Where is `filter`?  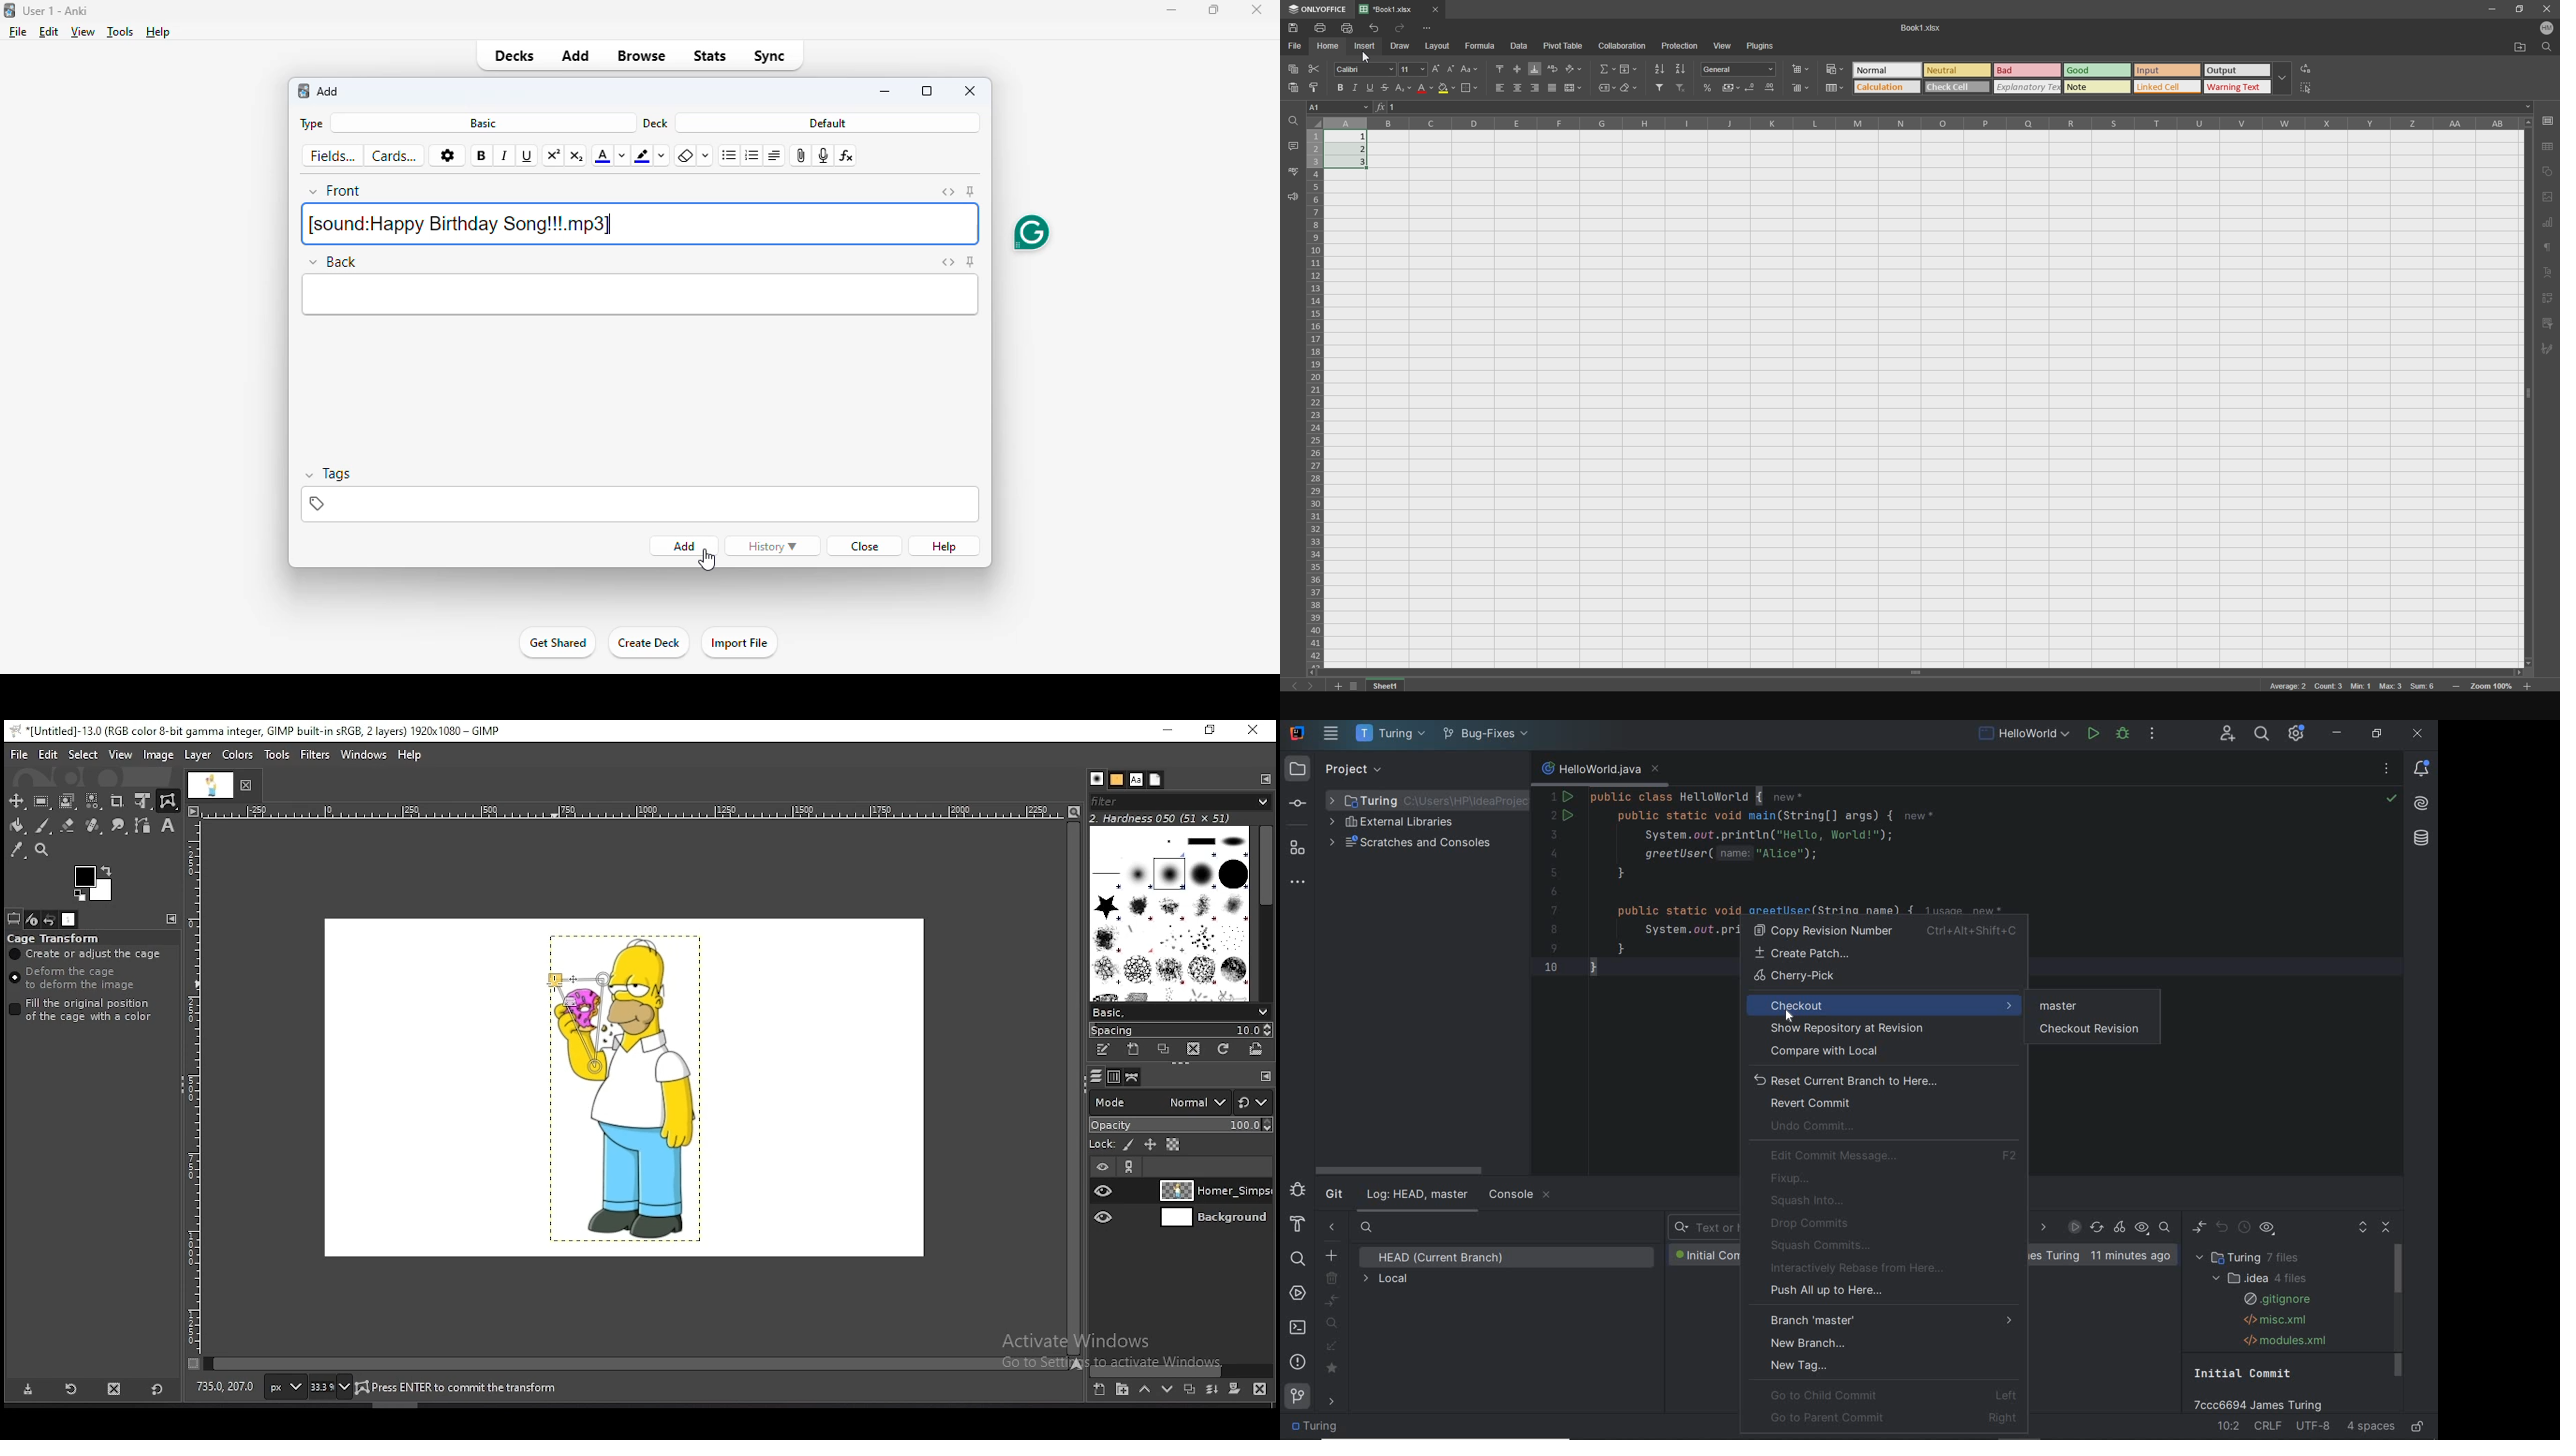
filter is located at coordinates (1657, 89).